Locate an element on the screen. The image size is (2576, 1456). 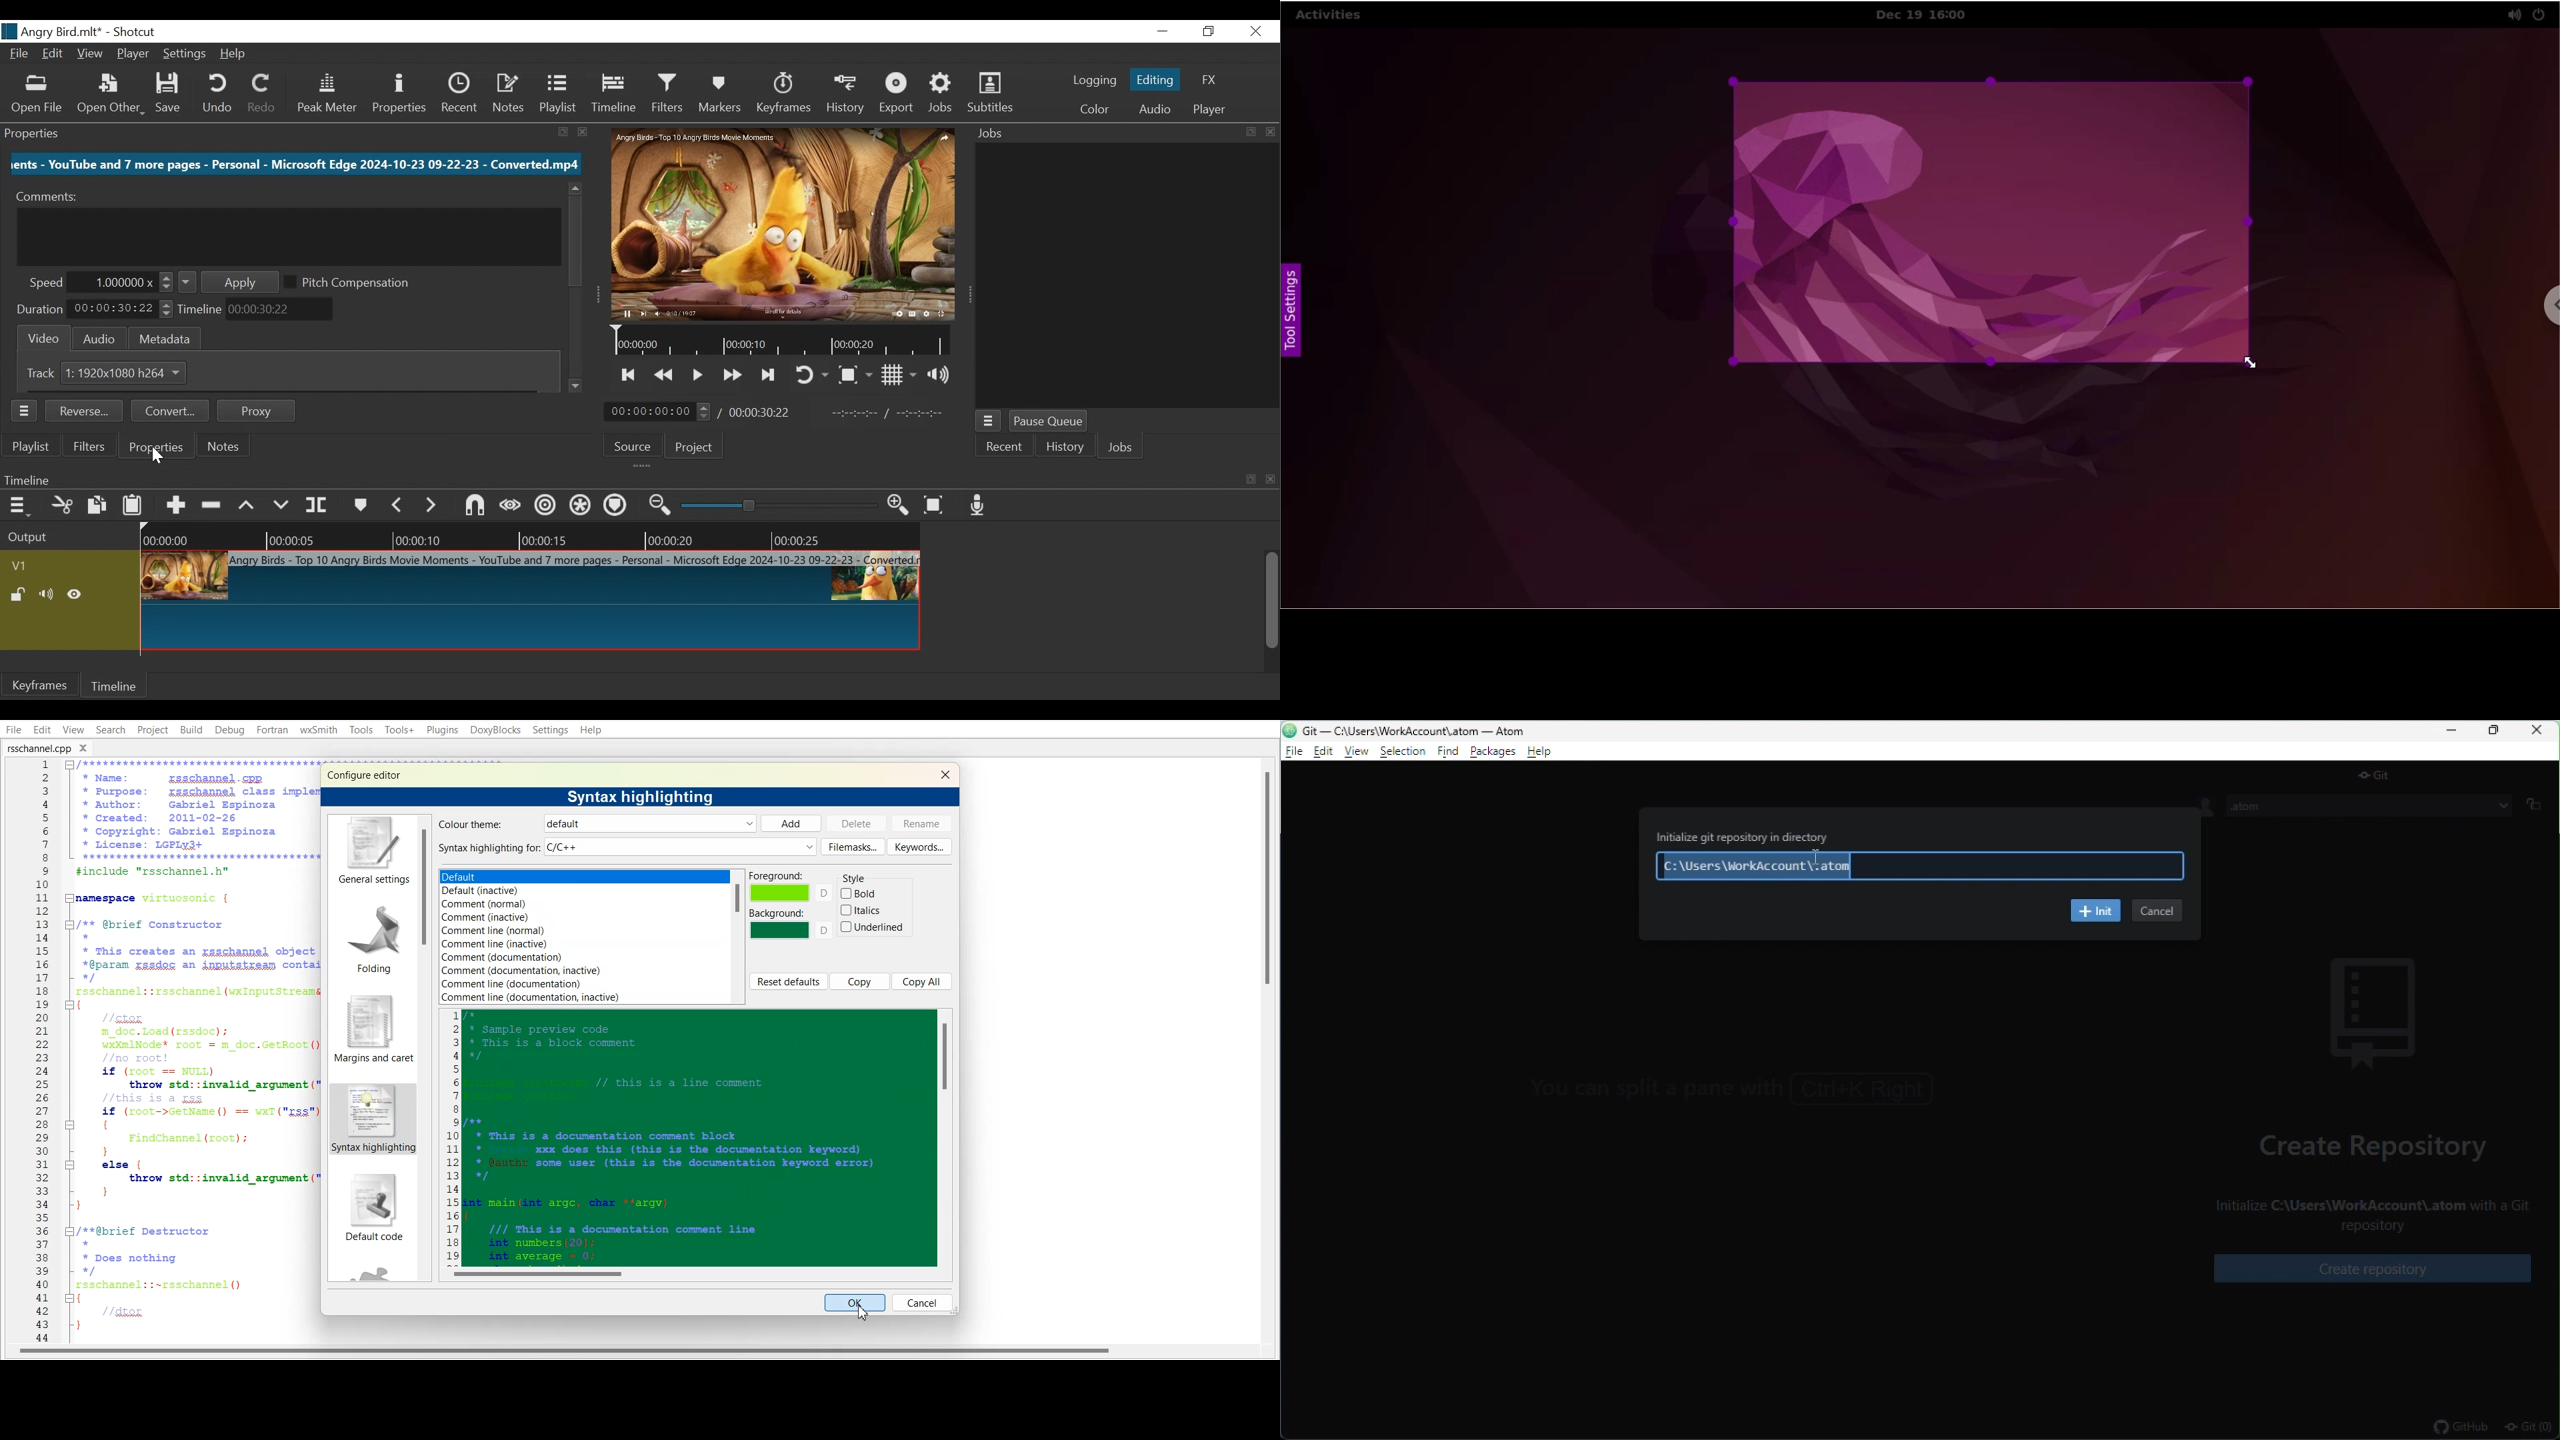
Search is located at coordinates (111, 729).